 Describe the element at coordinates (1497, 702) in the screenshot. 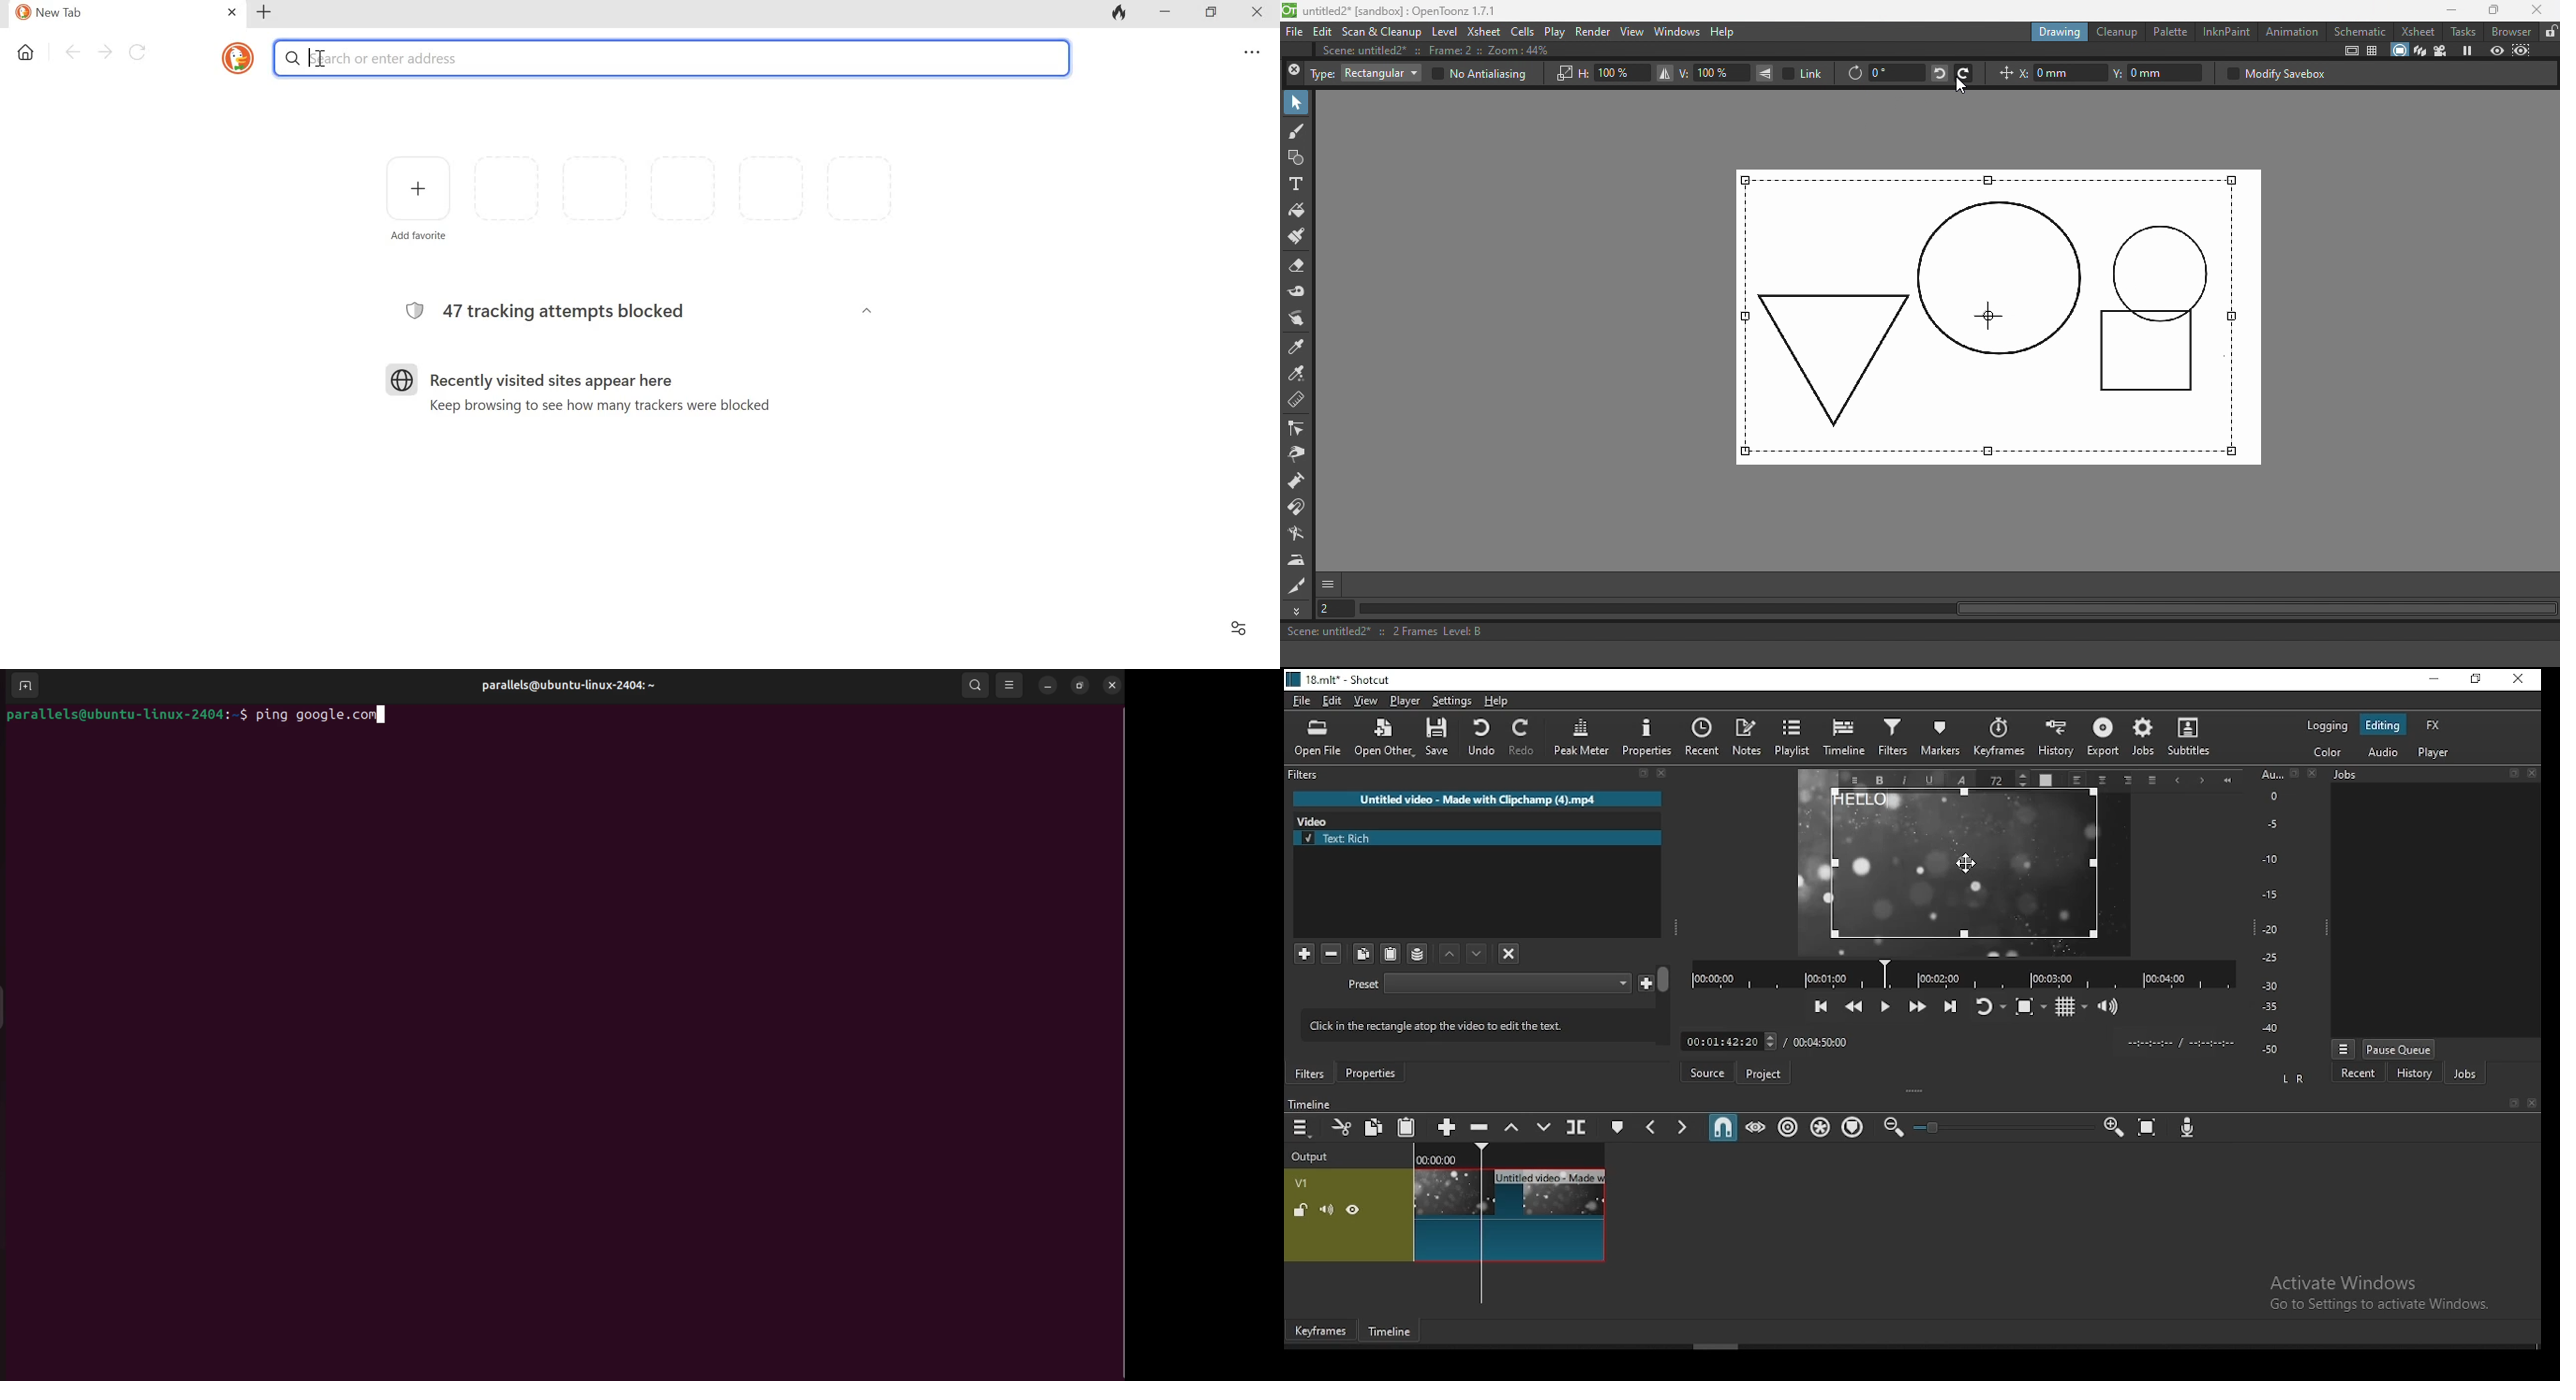

I see `help` at that location.